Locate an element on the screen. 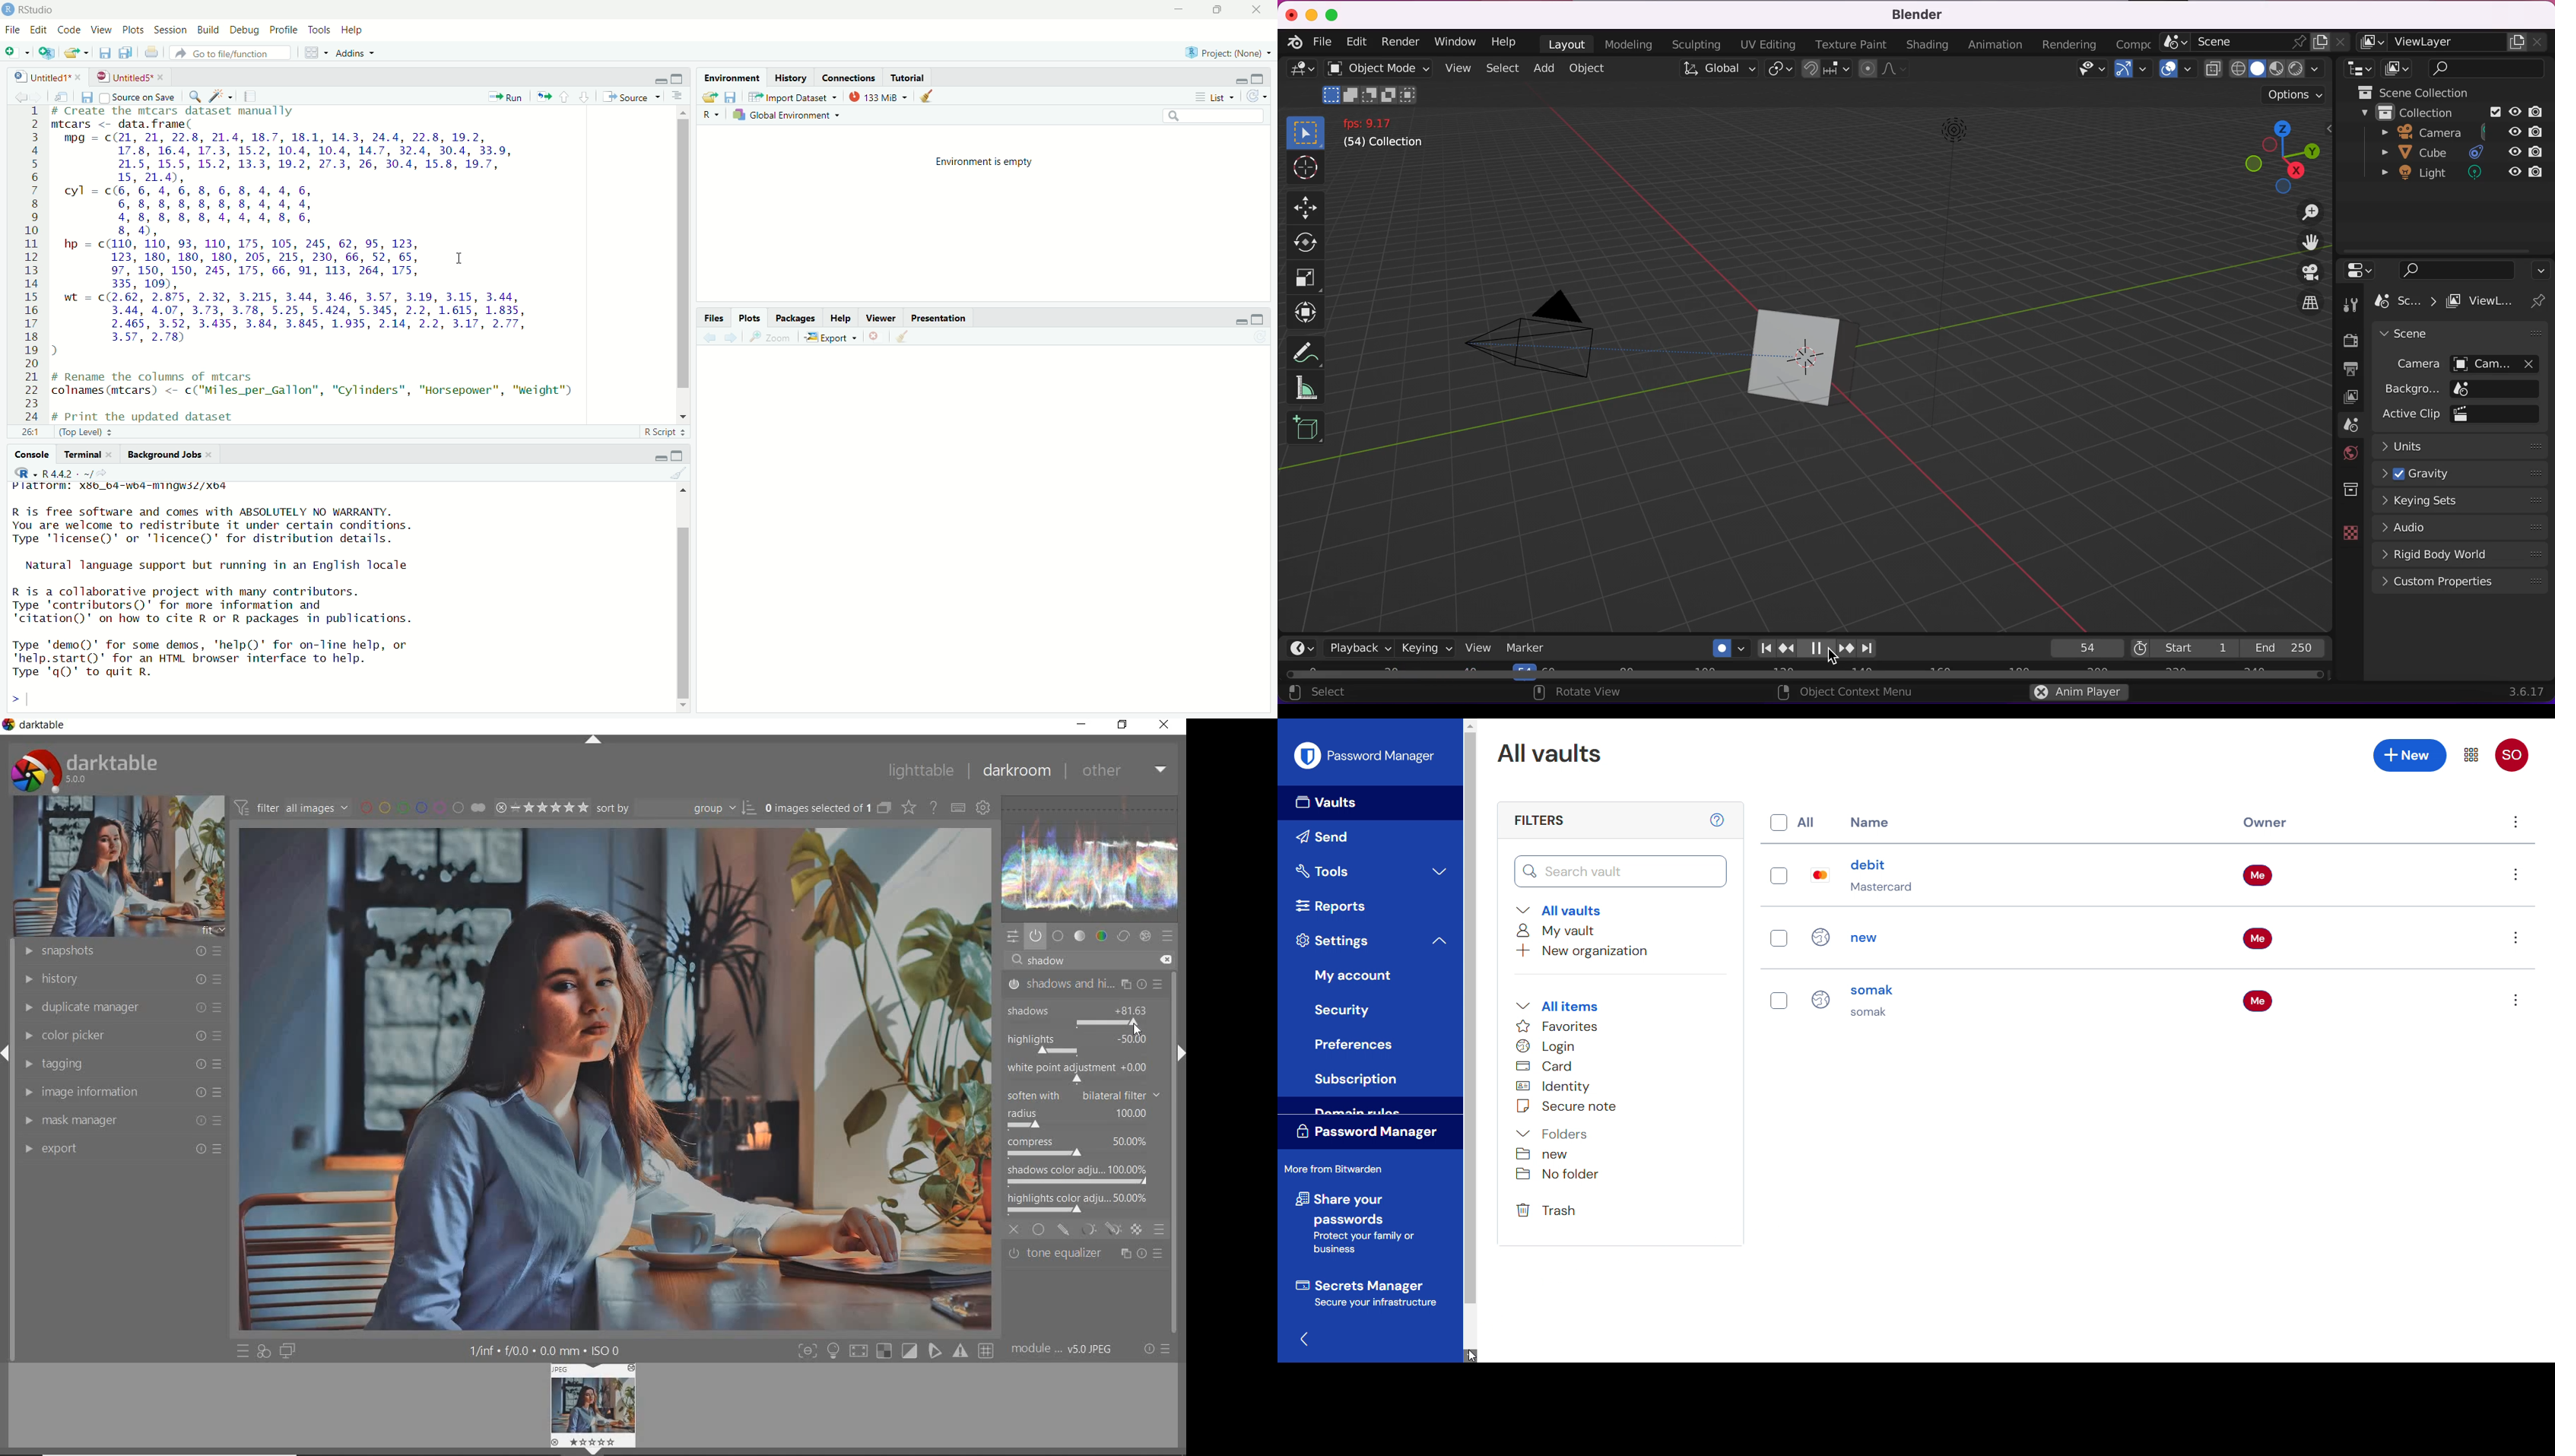 This screenshot has width=2576, height=1456. b Go to file/function is located at coordinates (230, 53).